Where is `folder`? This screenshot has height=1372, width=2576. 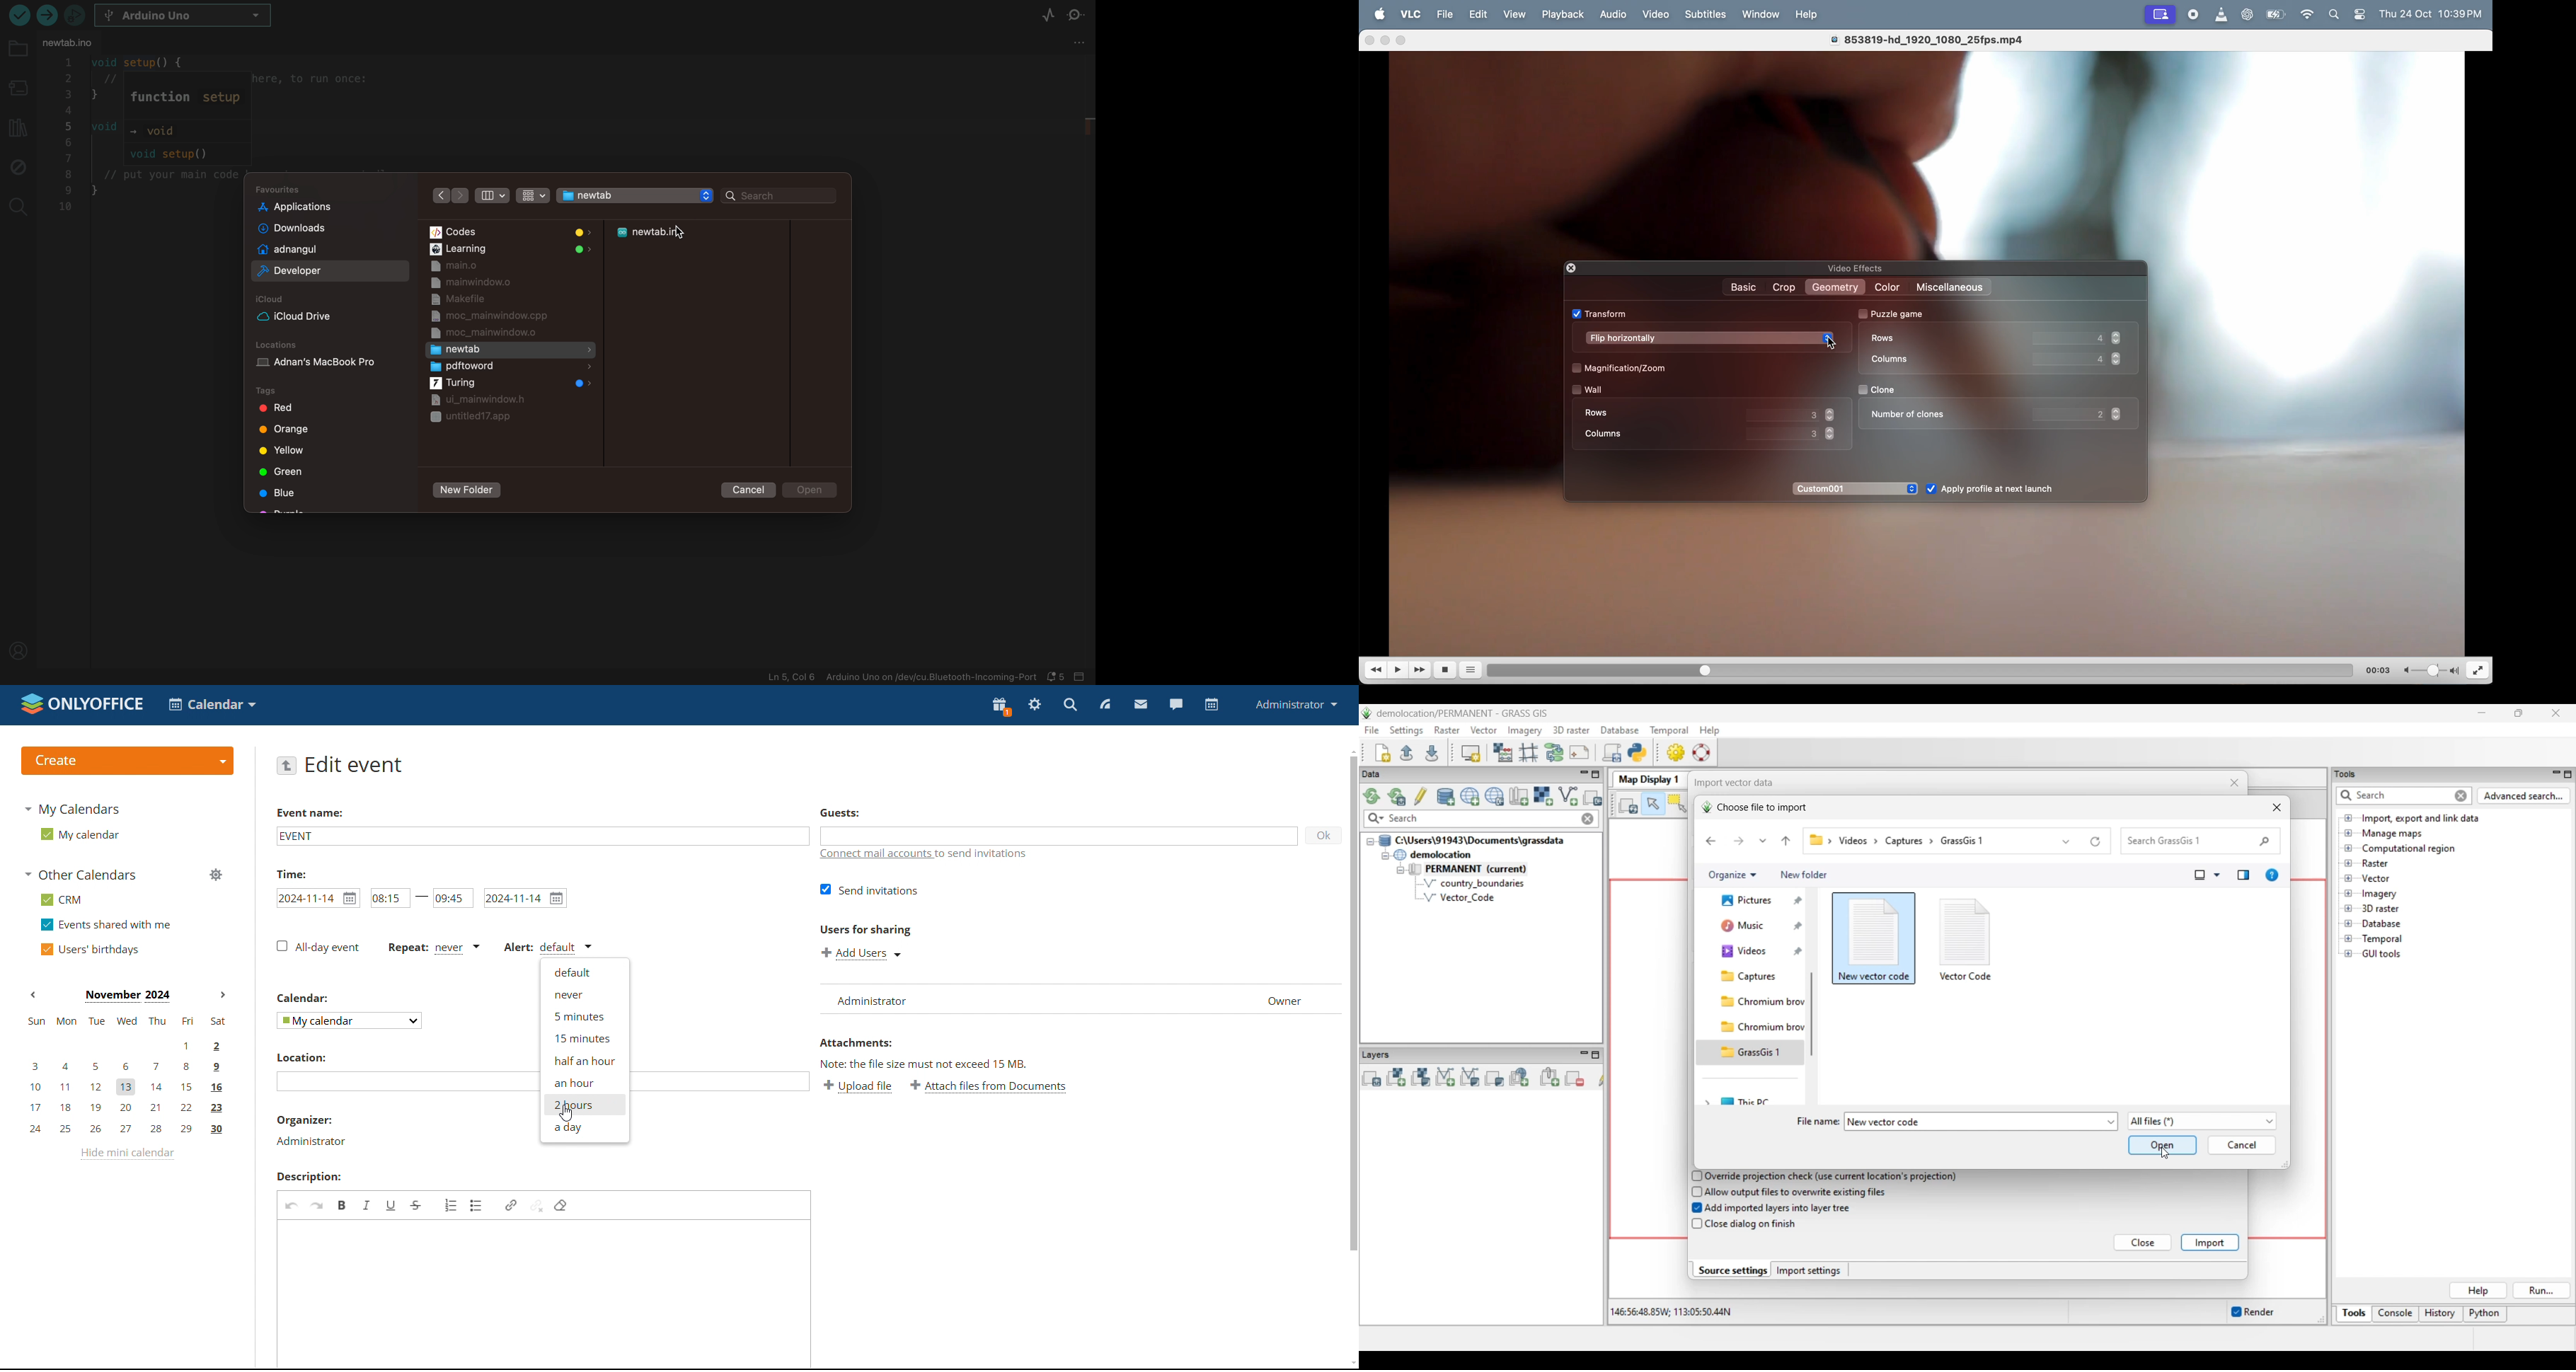 folder is located at coordinates (18, 54).